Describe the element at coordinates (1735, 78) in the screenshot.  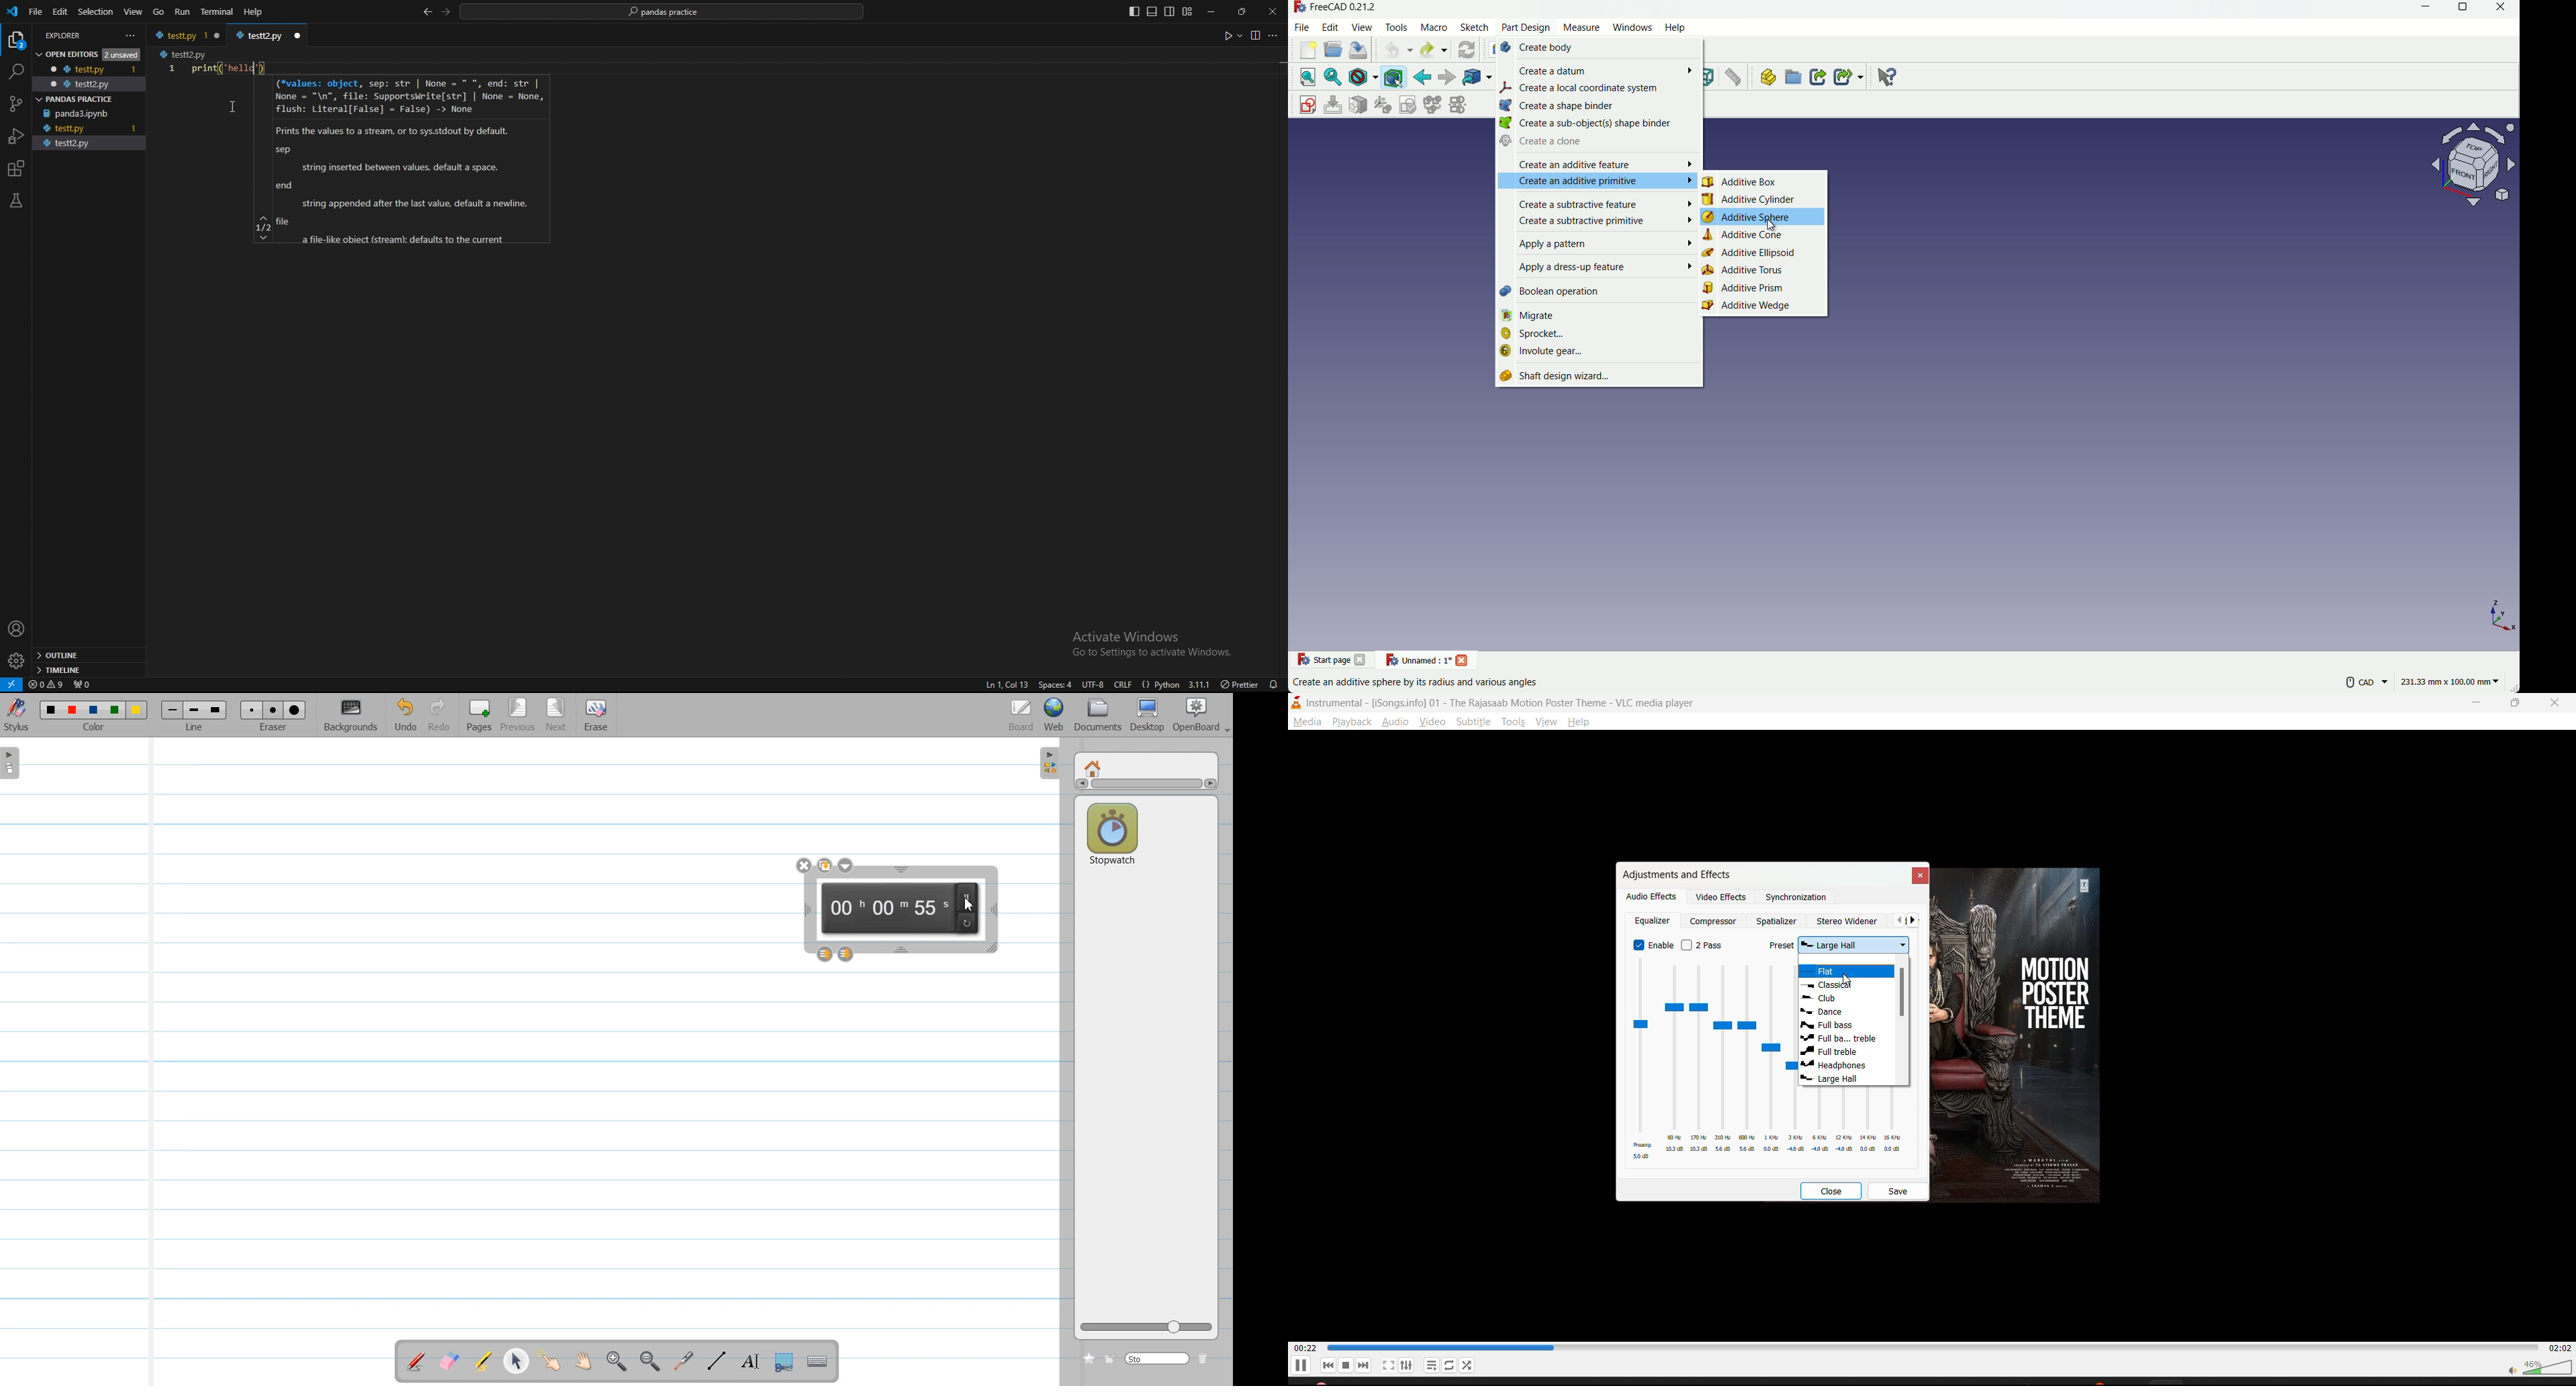
I see `` at that location.